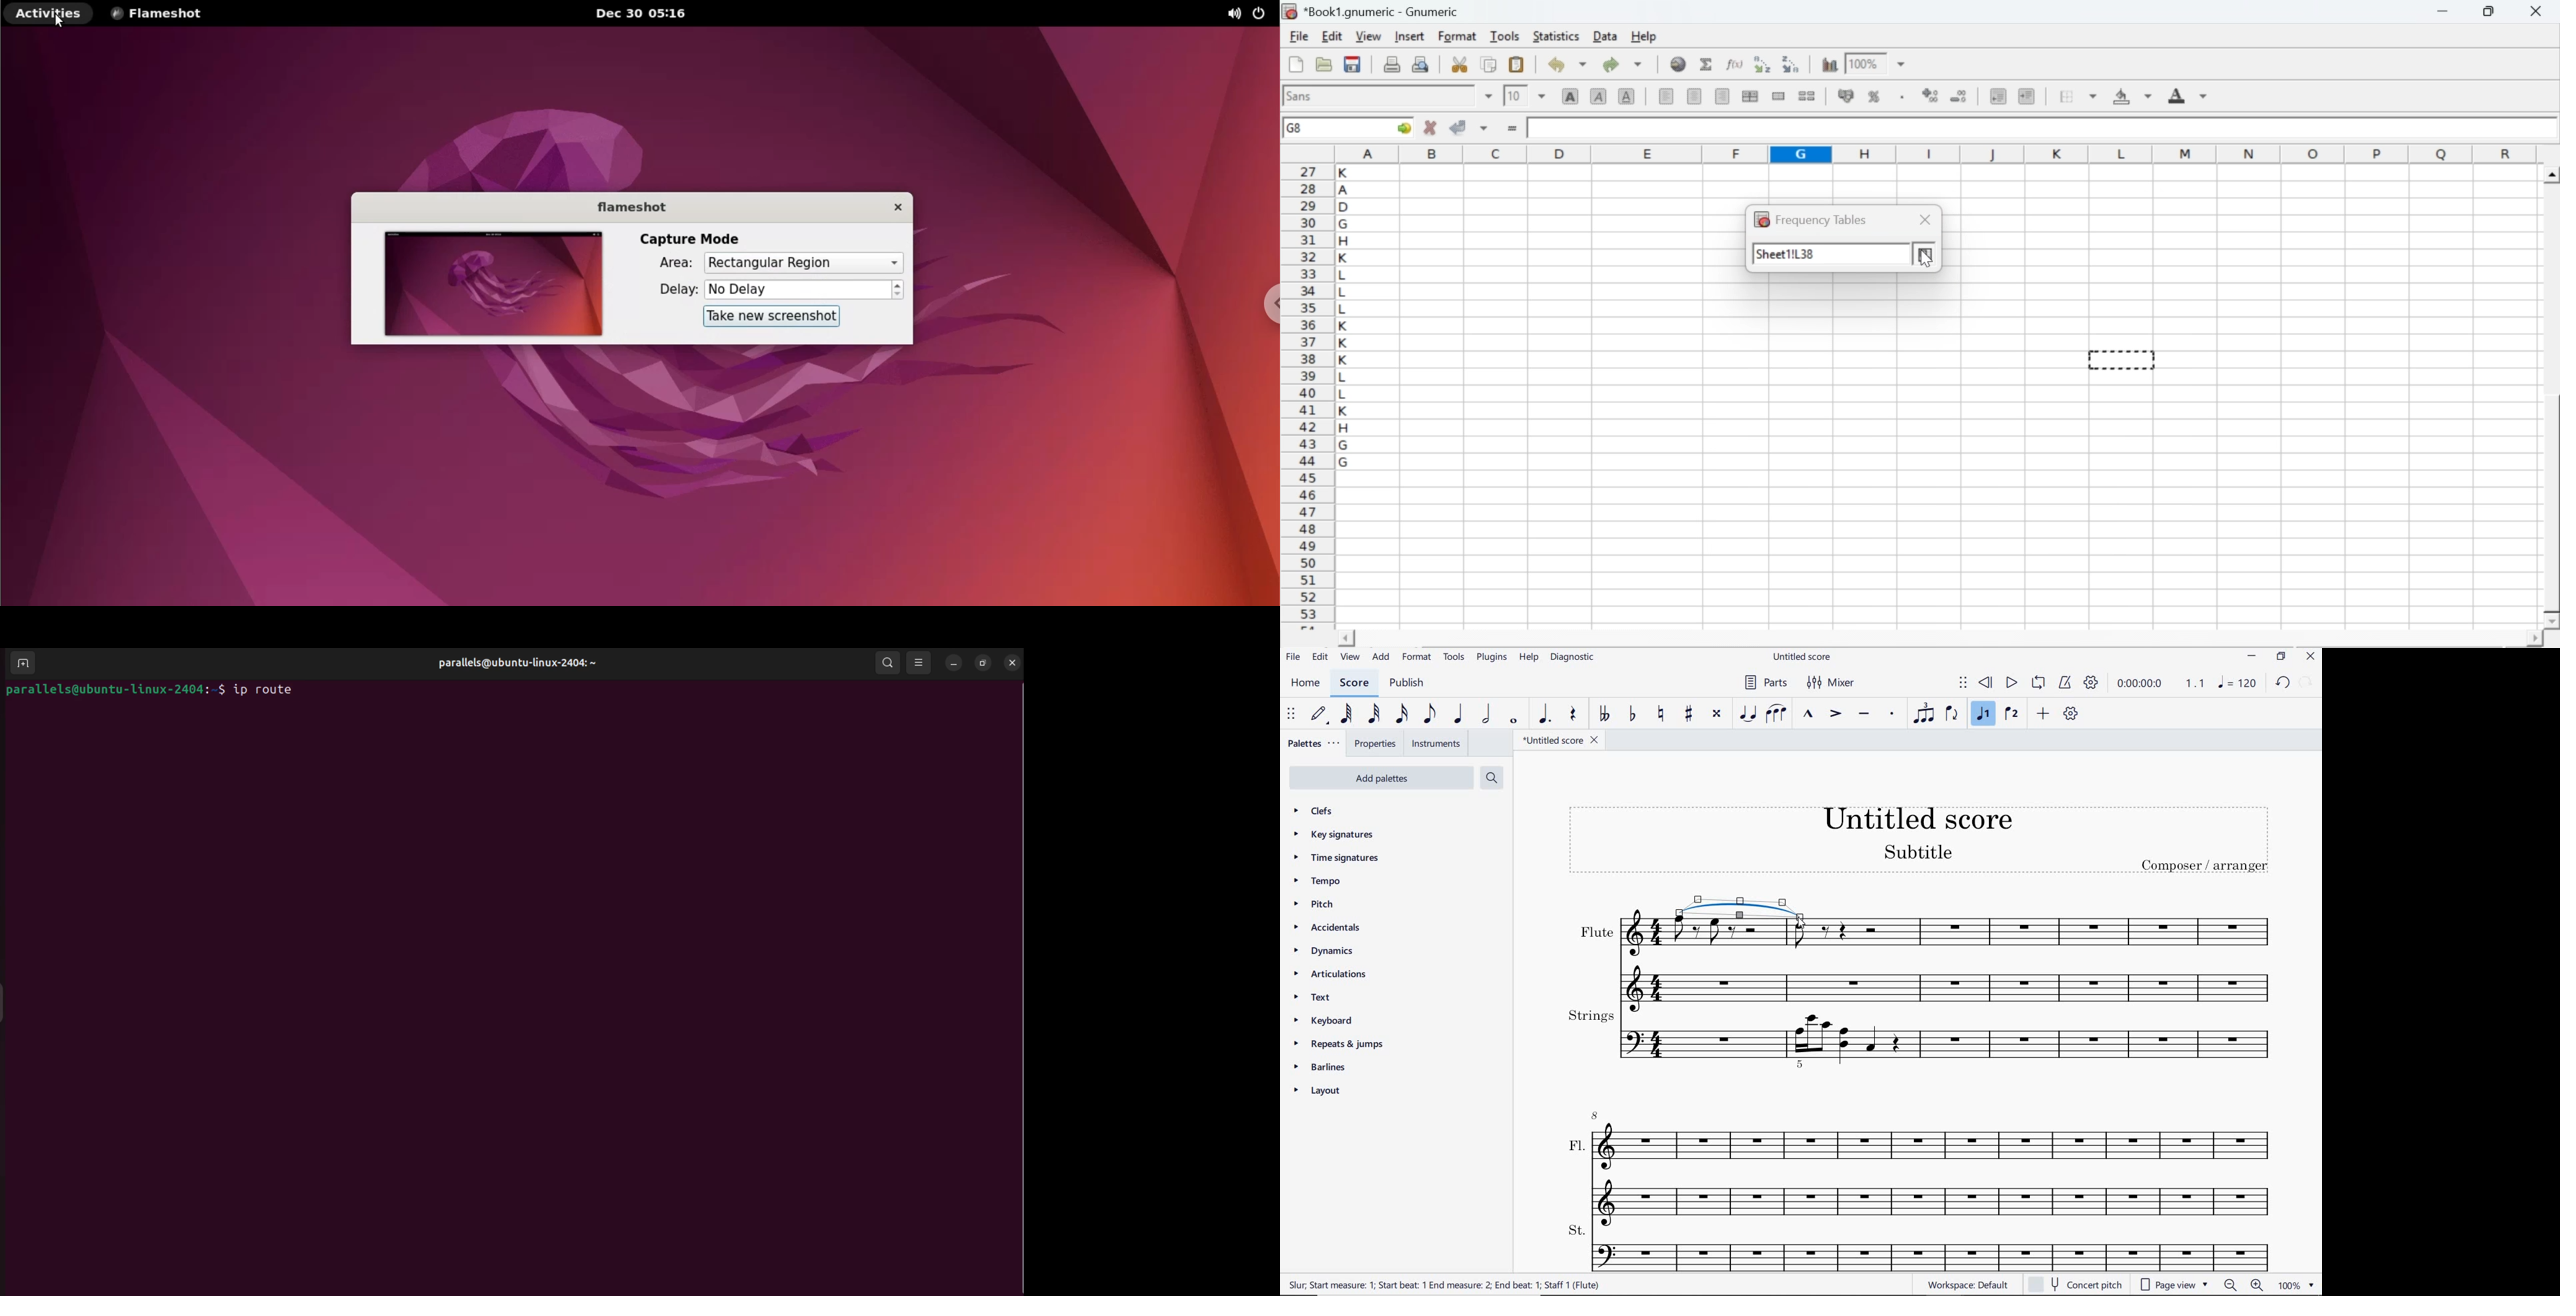 This screenshot has width=2576, height=1316. I want to click on articulations, so click(1331, 974).